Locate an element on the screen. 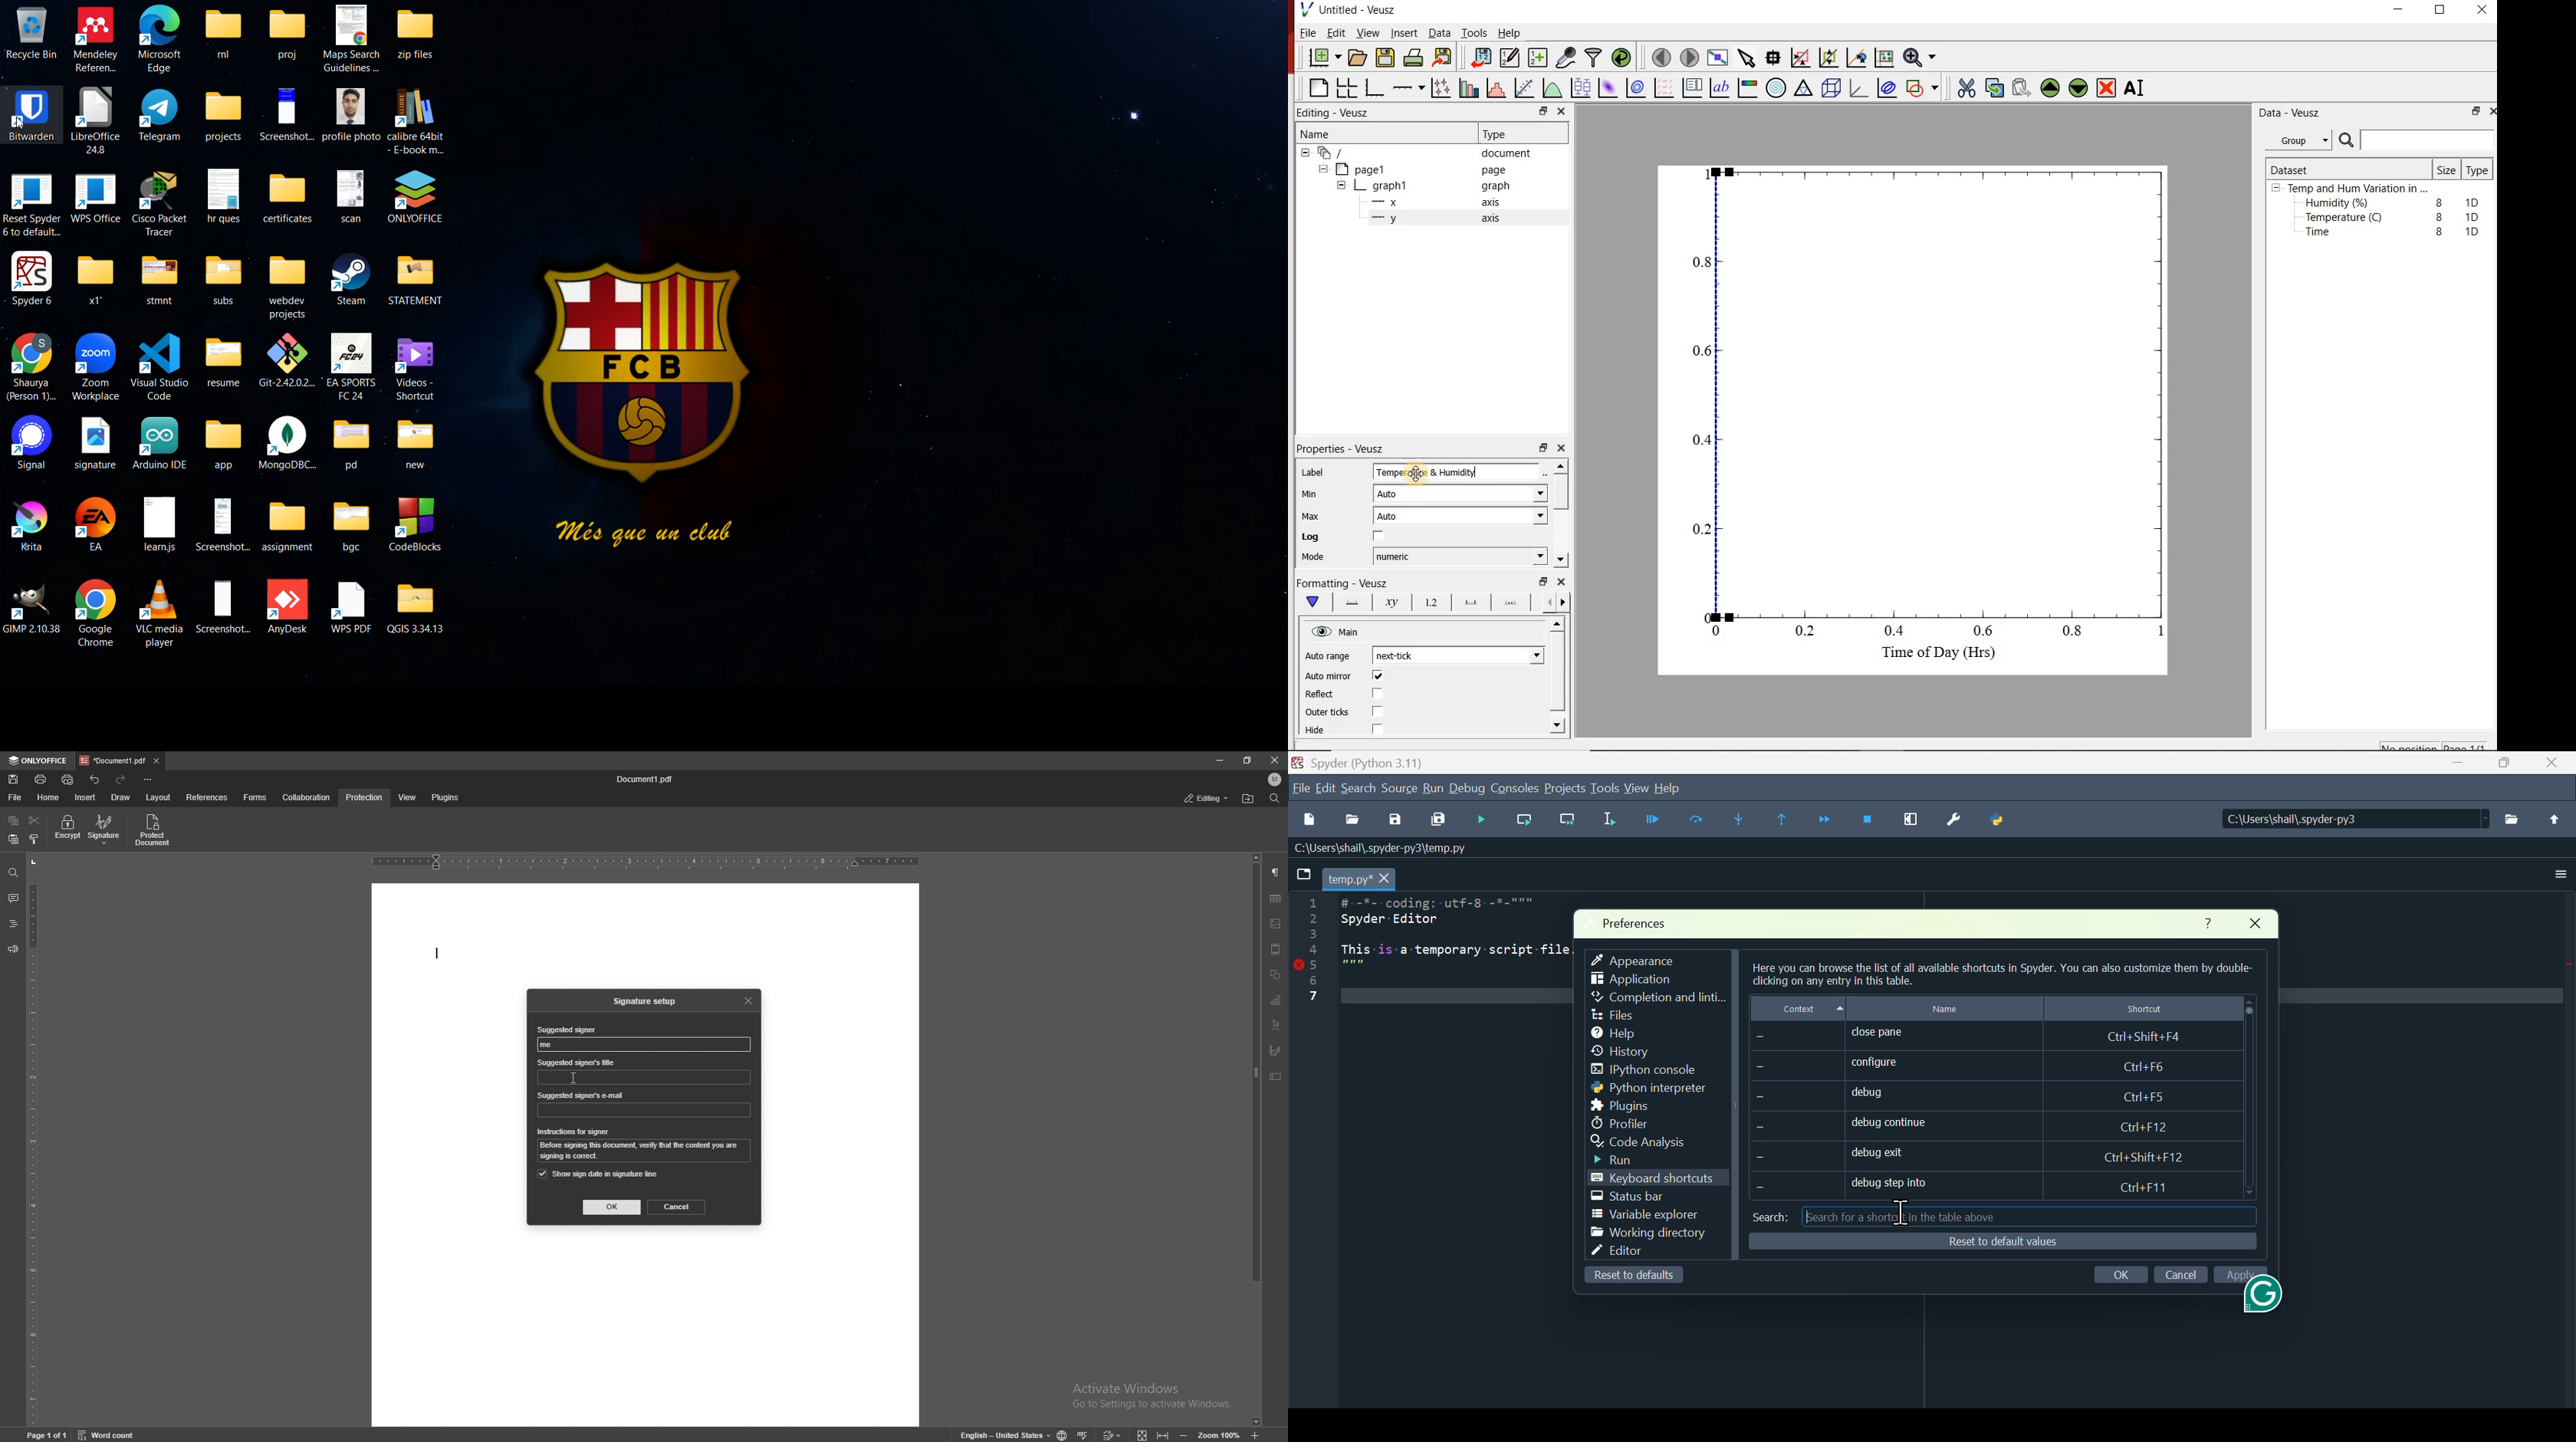 This screenshot has width=2576, height=1456. instruction is located at coordinates (646, 1152).